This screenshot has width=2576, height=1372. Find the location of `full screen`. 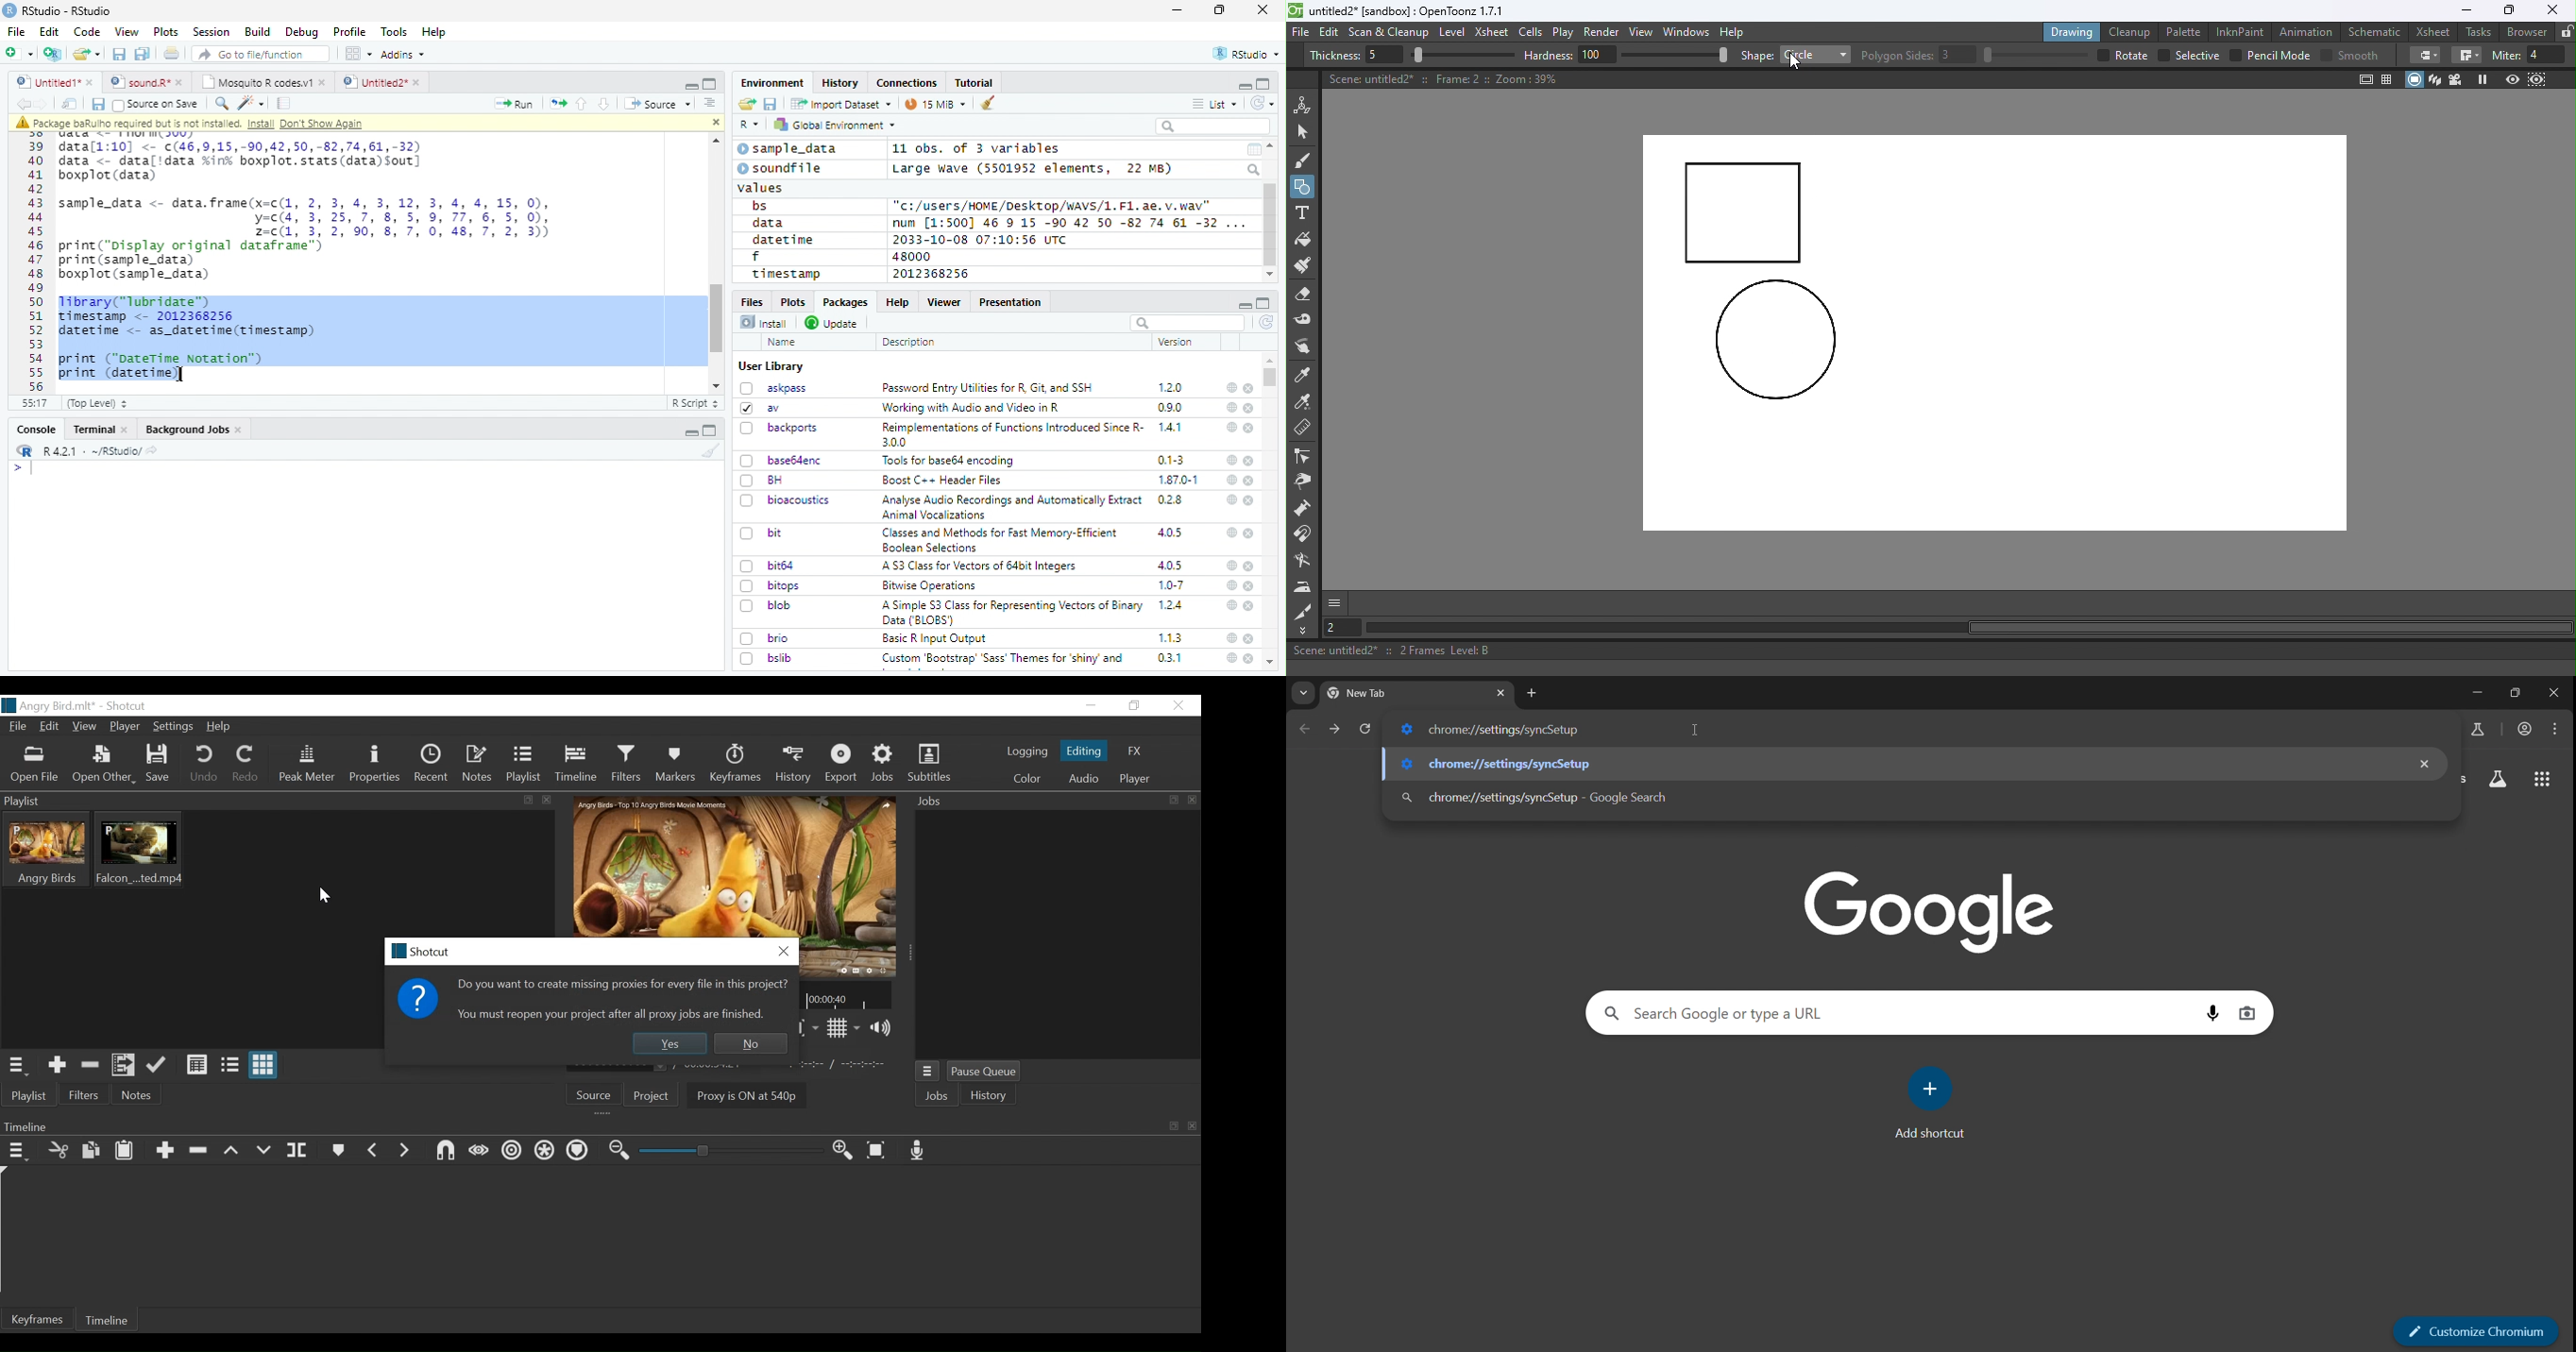

full screen is located at coordinates (1264, 84).